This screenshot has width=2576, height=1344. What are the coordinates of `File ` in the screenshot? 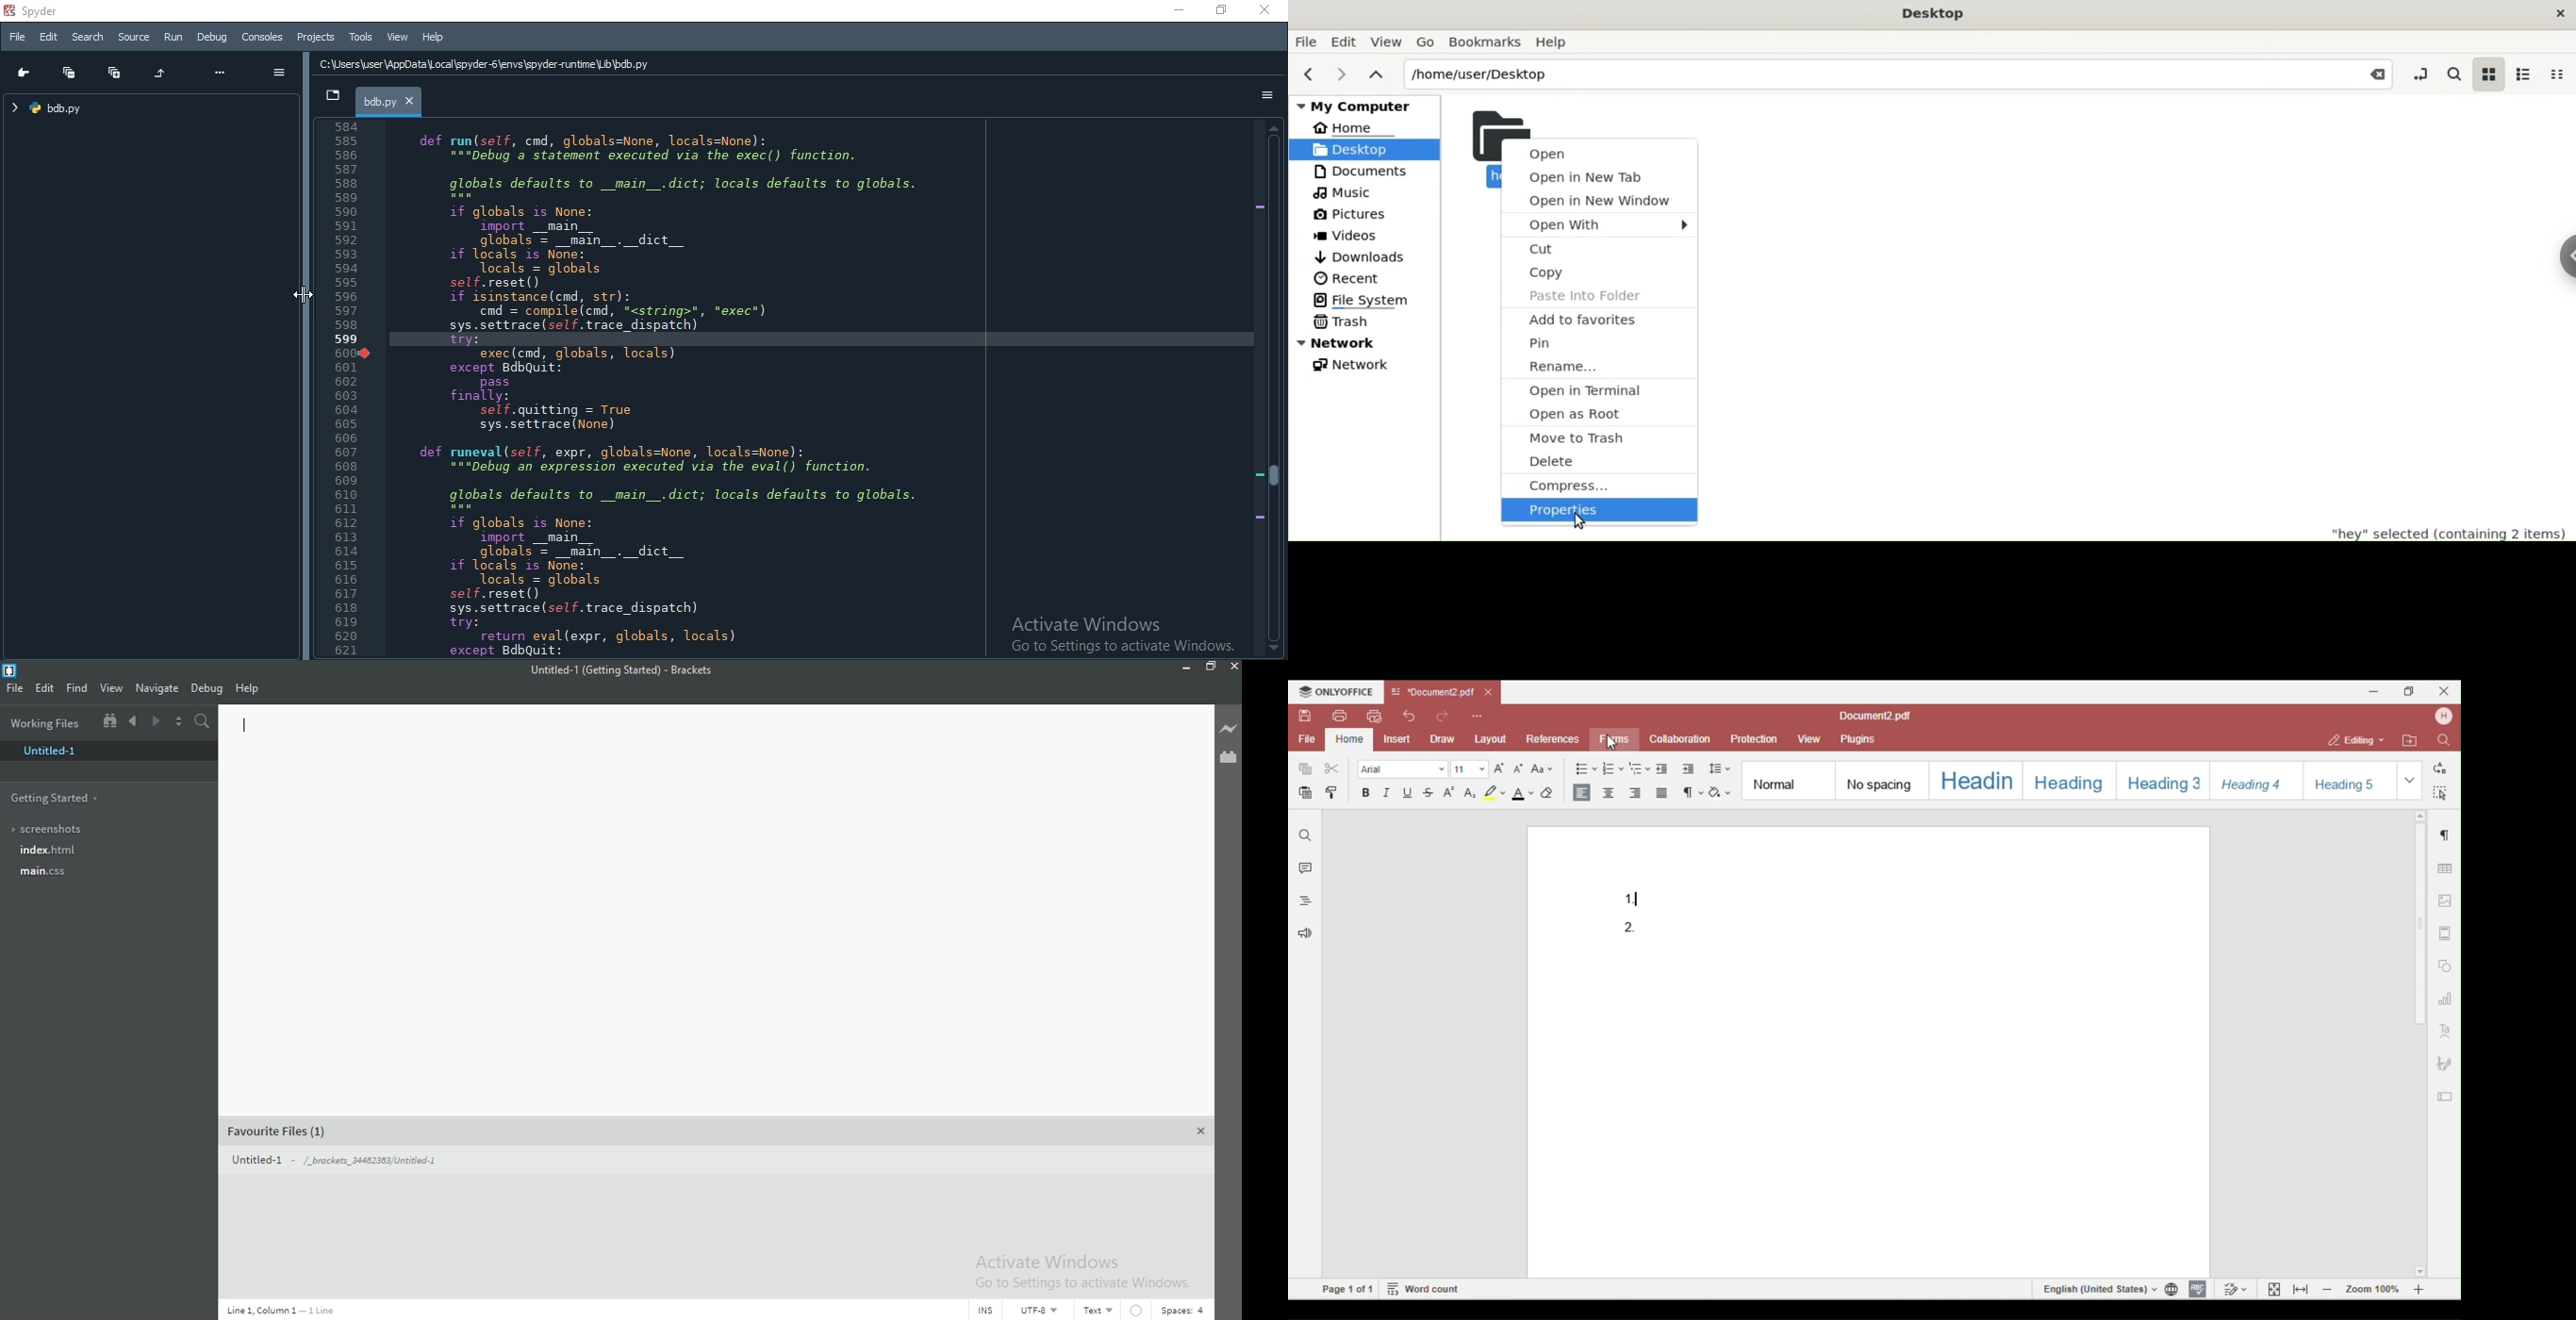 It's located at (18, 39).